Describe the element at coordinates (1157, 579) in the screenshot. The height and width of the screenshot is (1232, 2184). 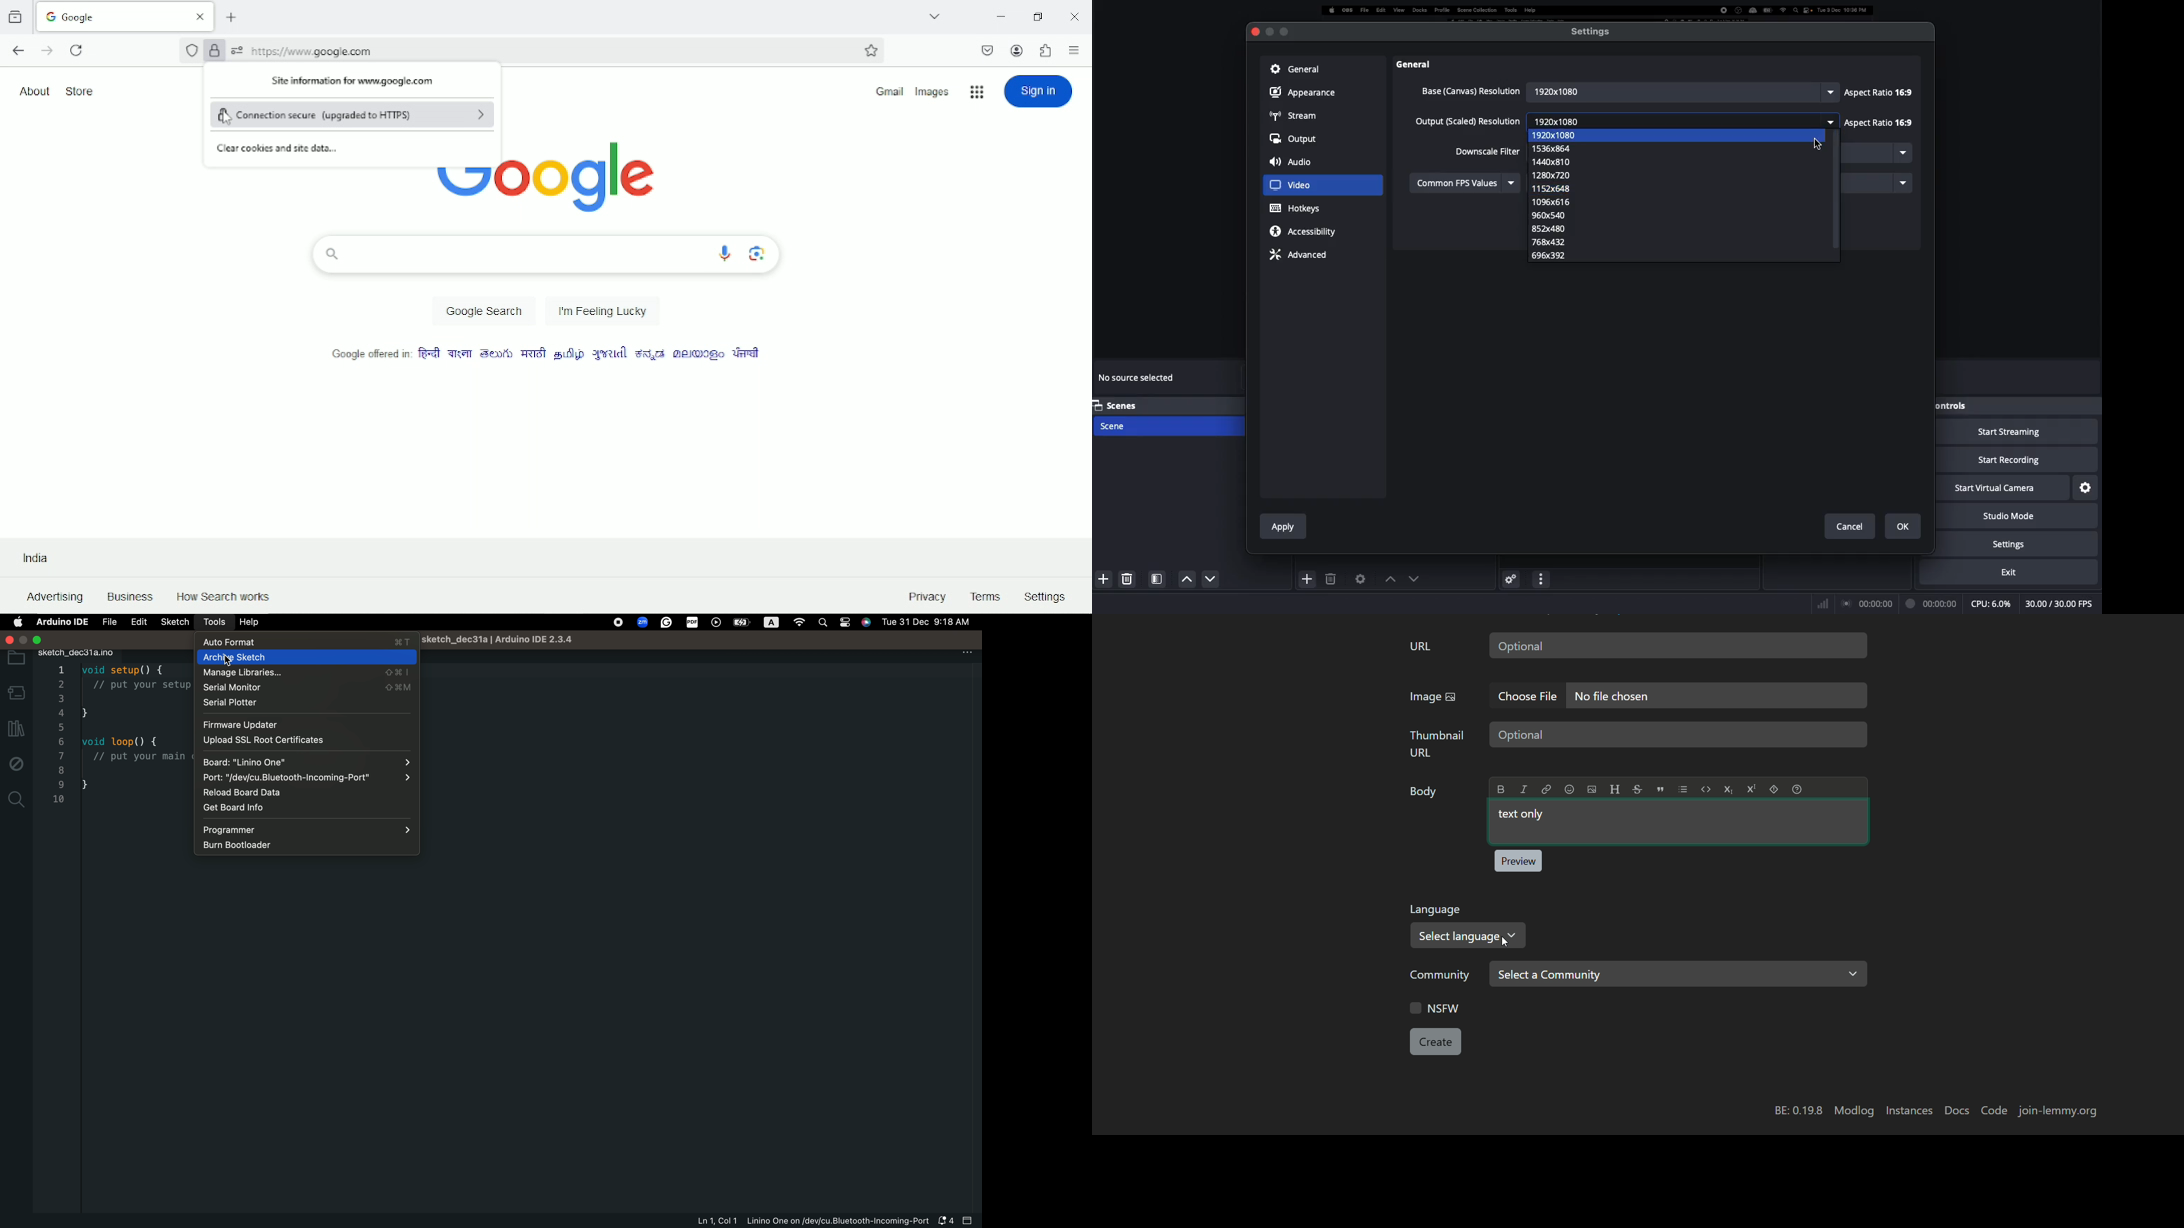
I see `Scenes filter` at that location.